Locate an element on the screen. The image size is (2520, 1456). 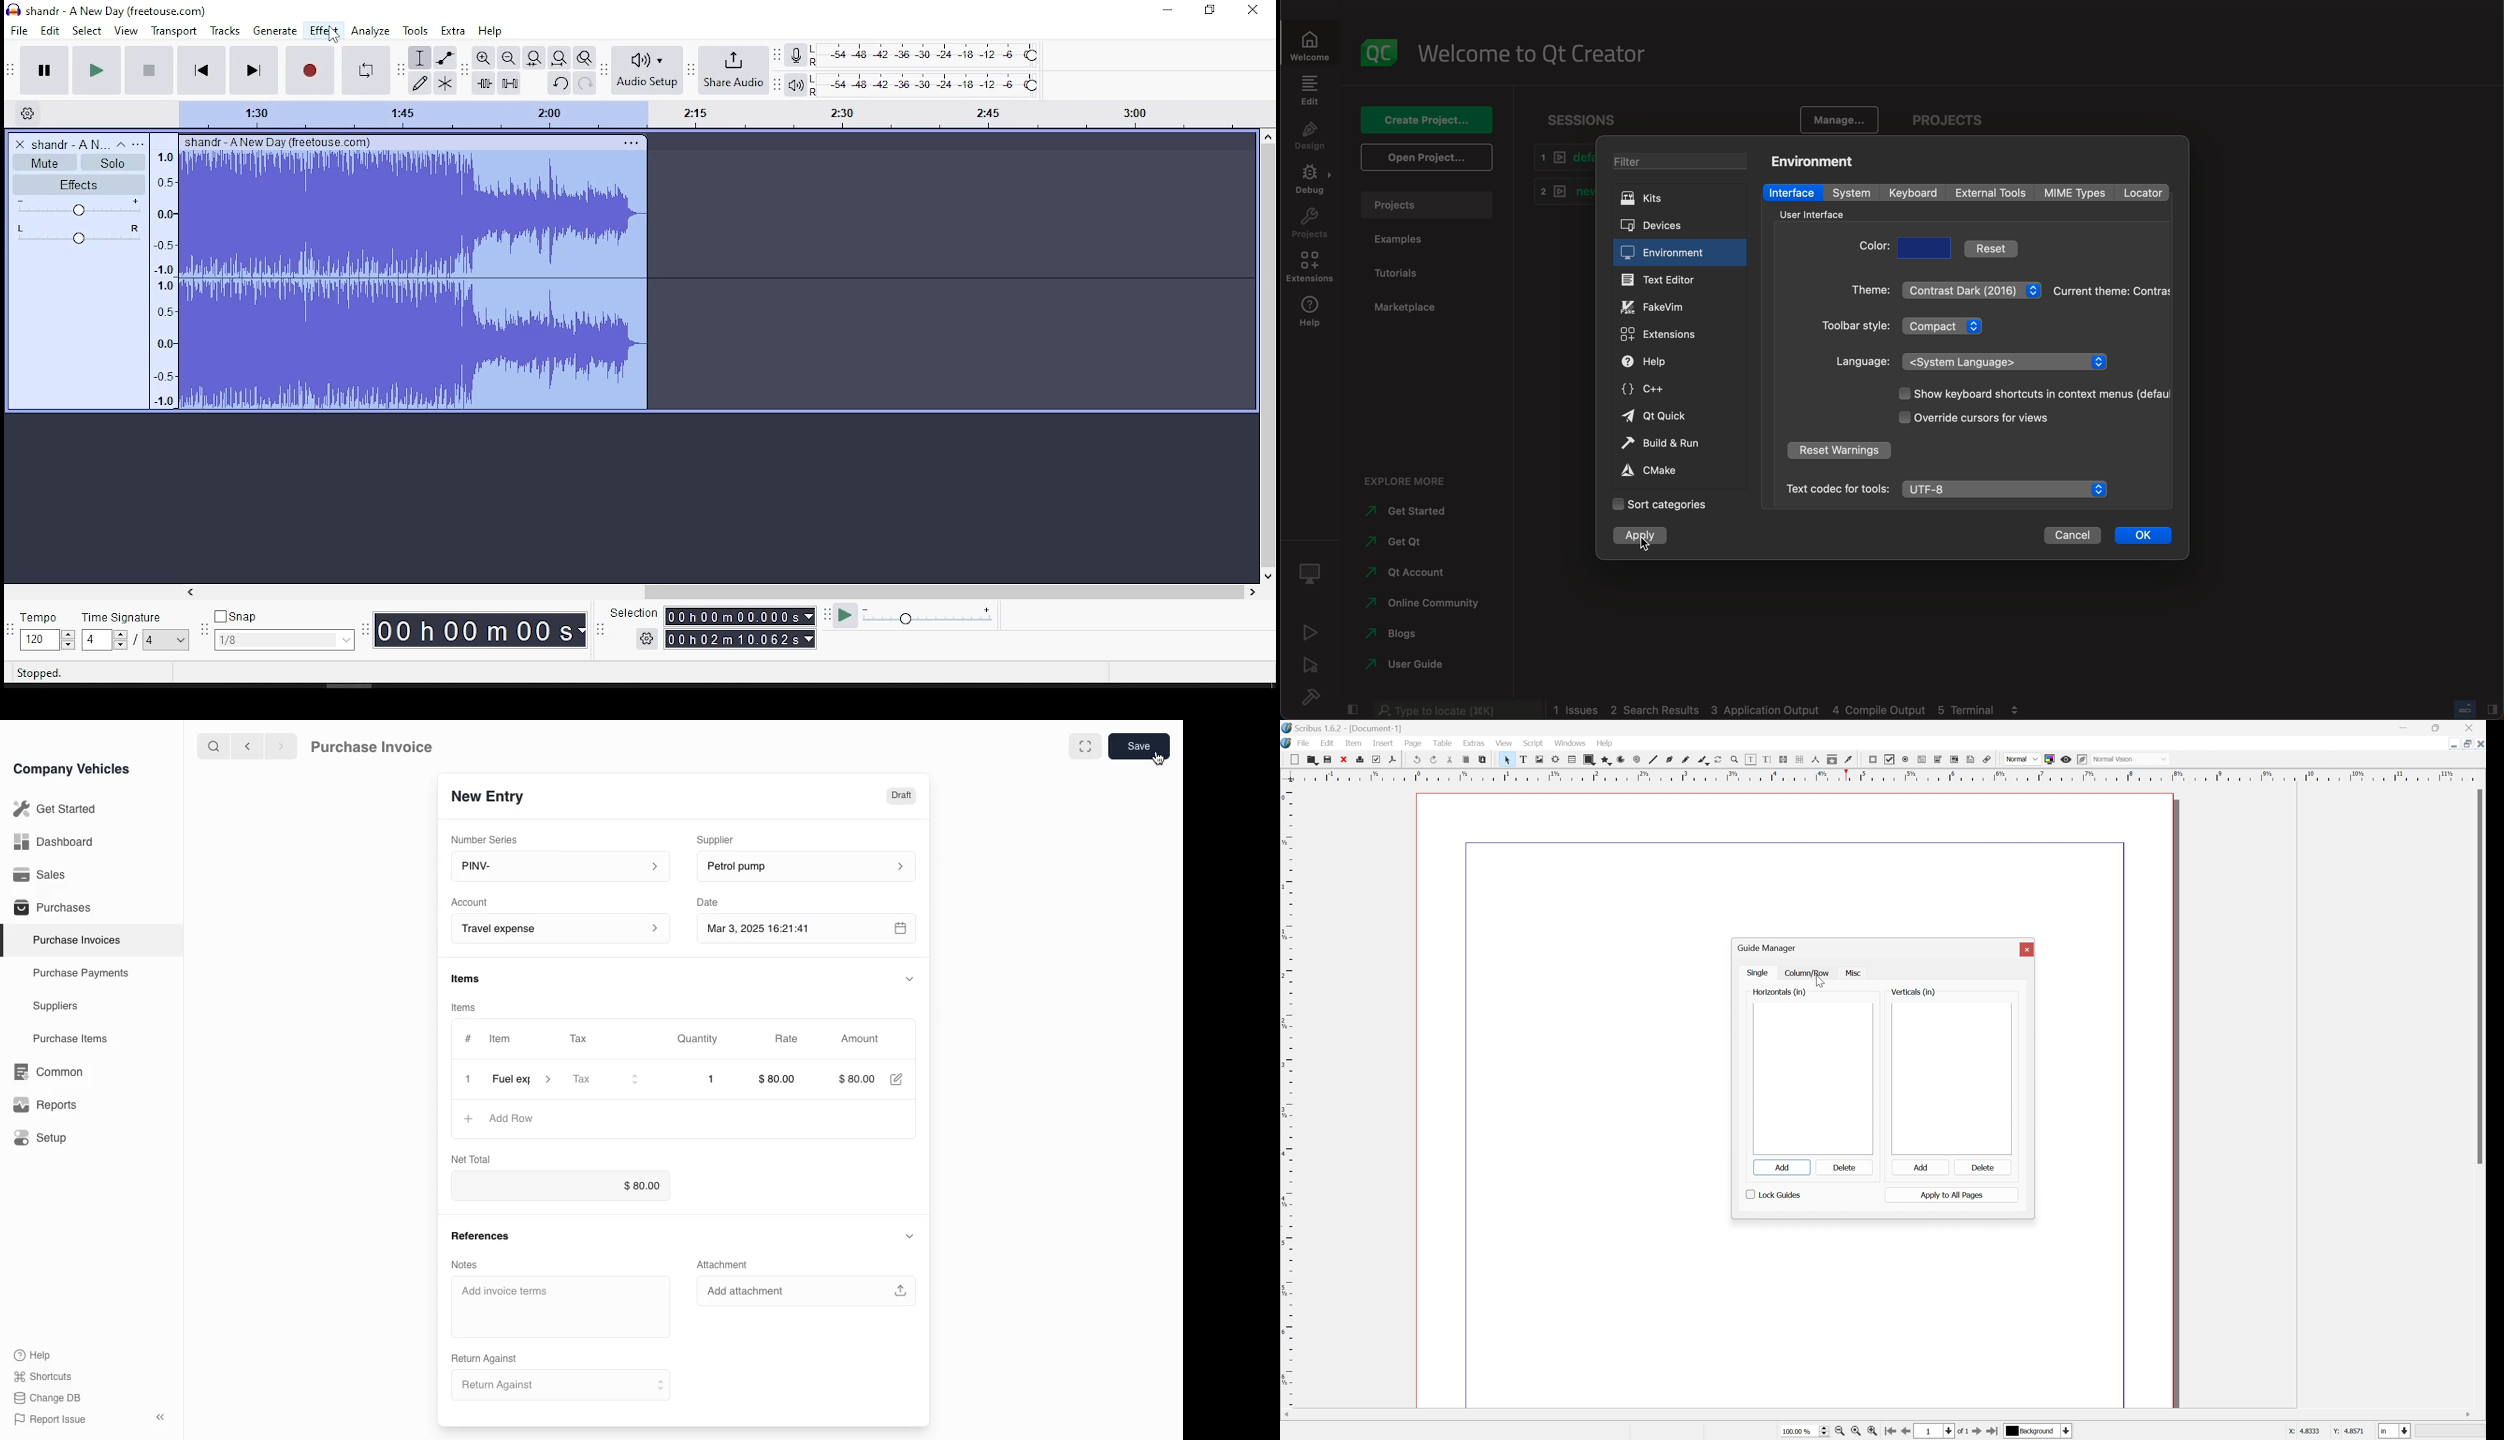
close sidebar is located at coordinates (162, 1415).